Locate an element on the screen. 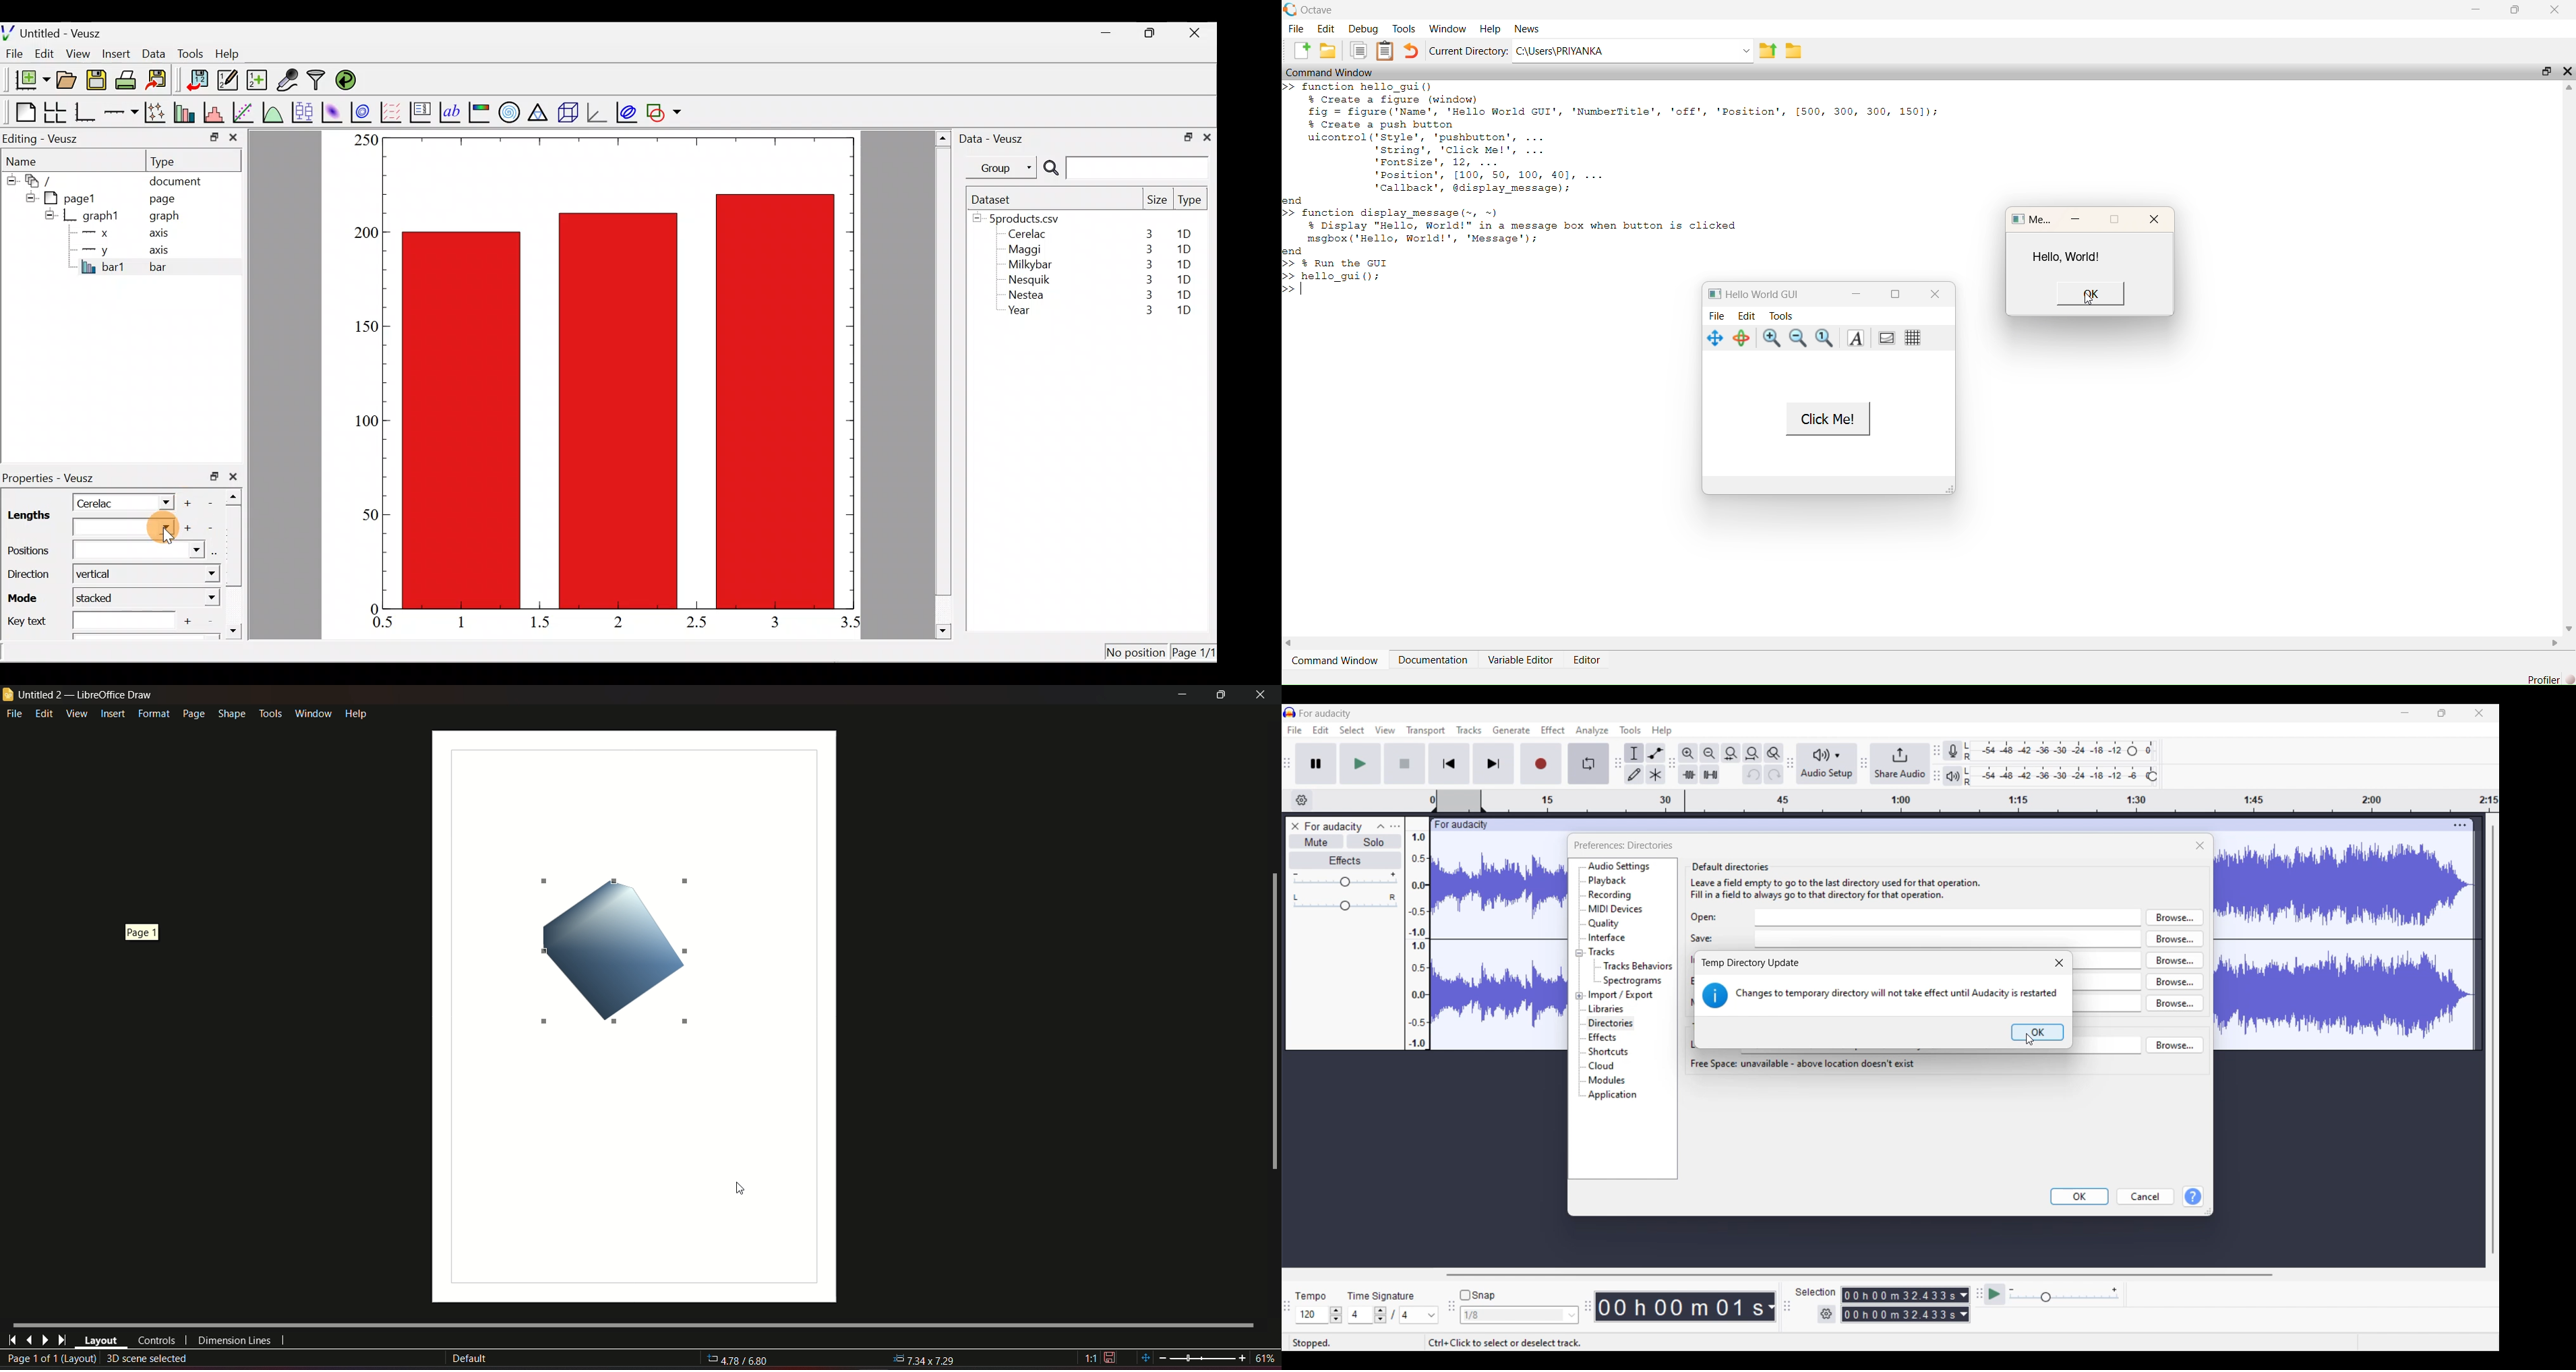 This screenshot has width=2576, height=1372. Skip/Select to end is located at coordinates (1494, 764).